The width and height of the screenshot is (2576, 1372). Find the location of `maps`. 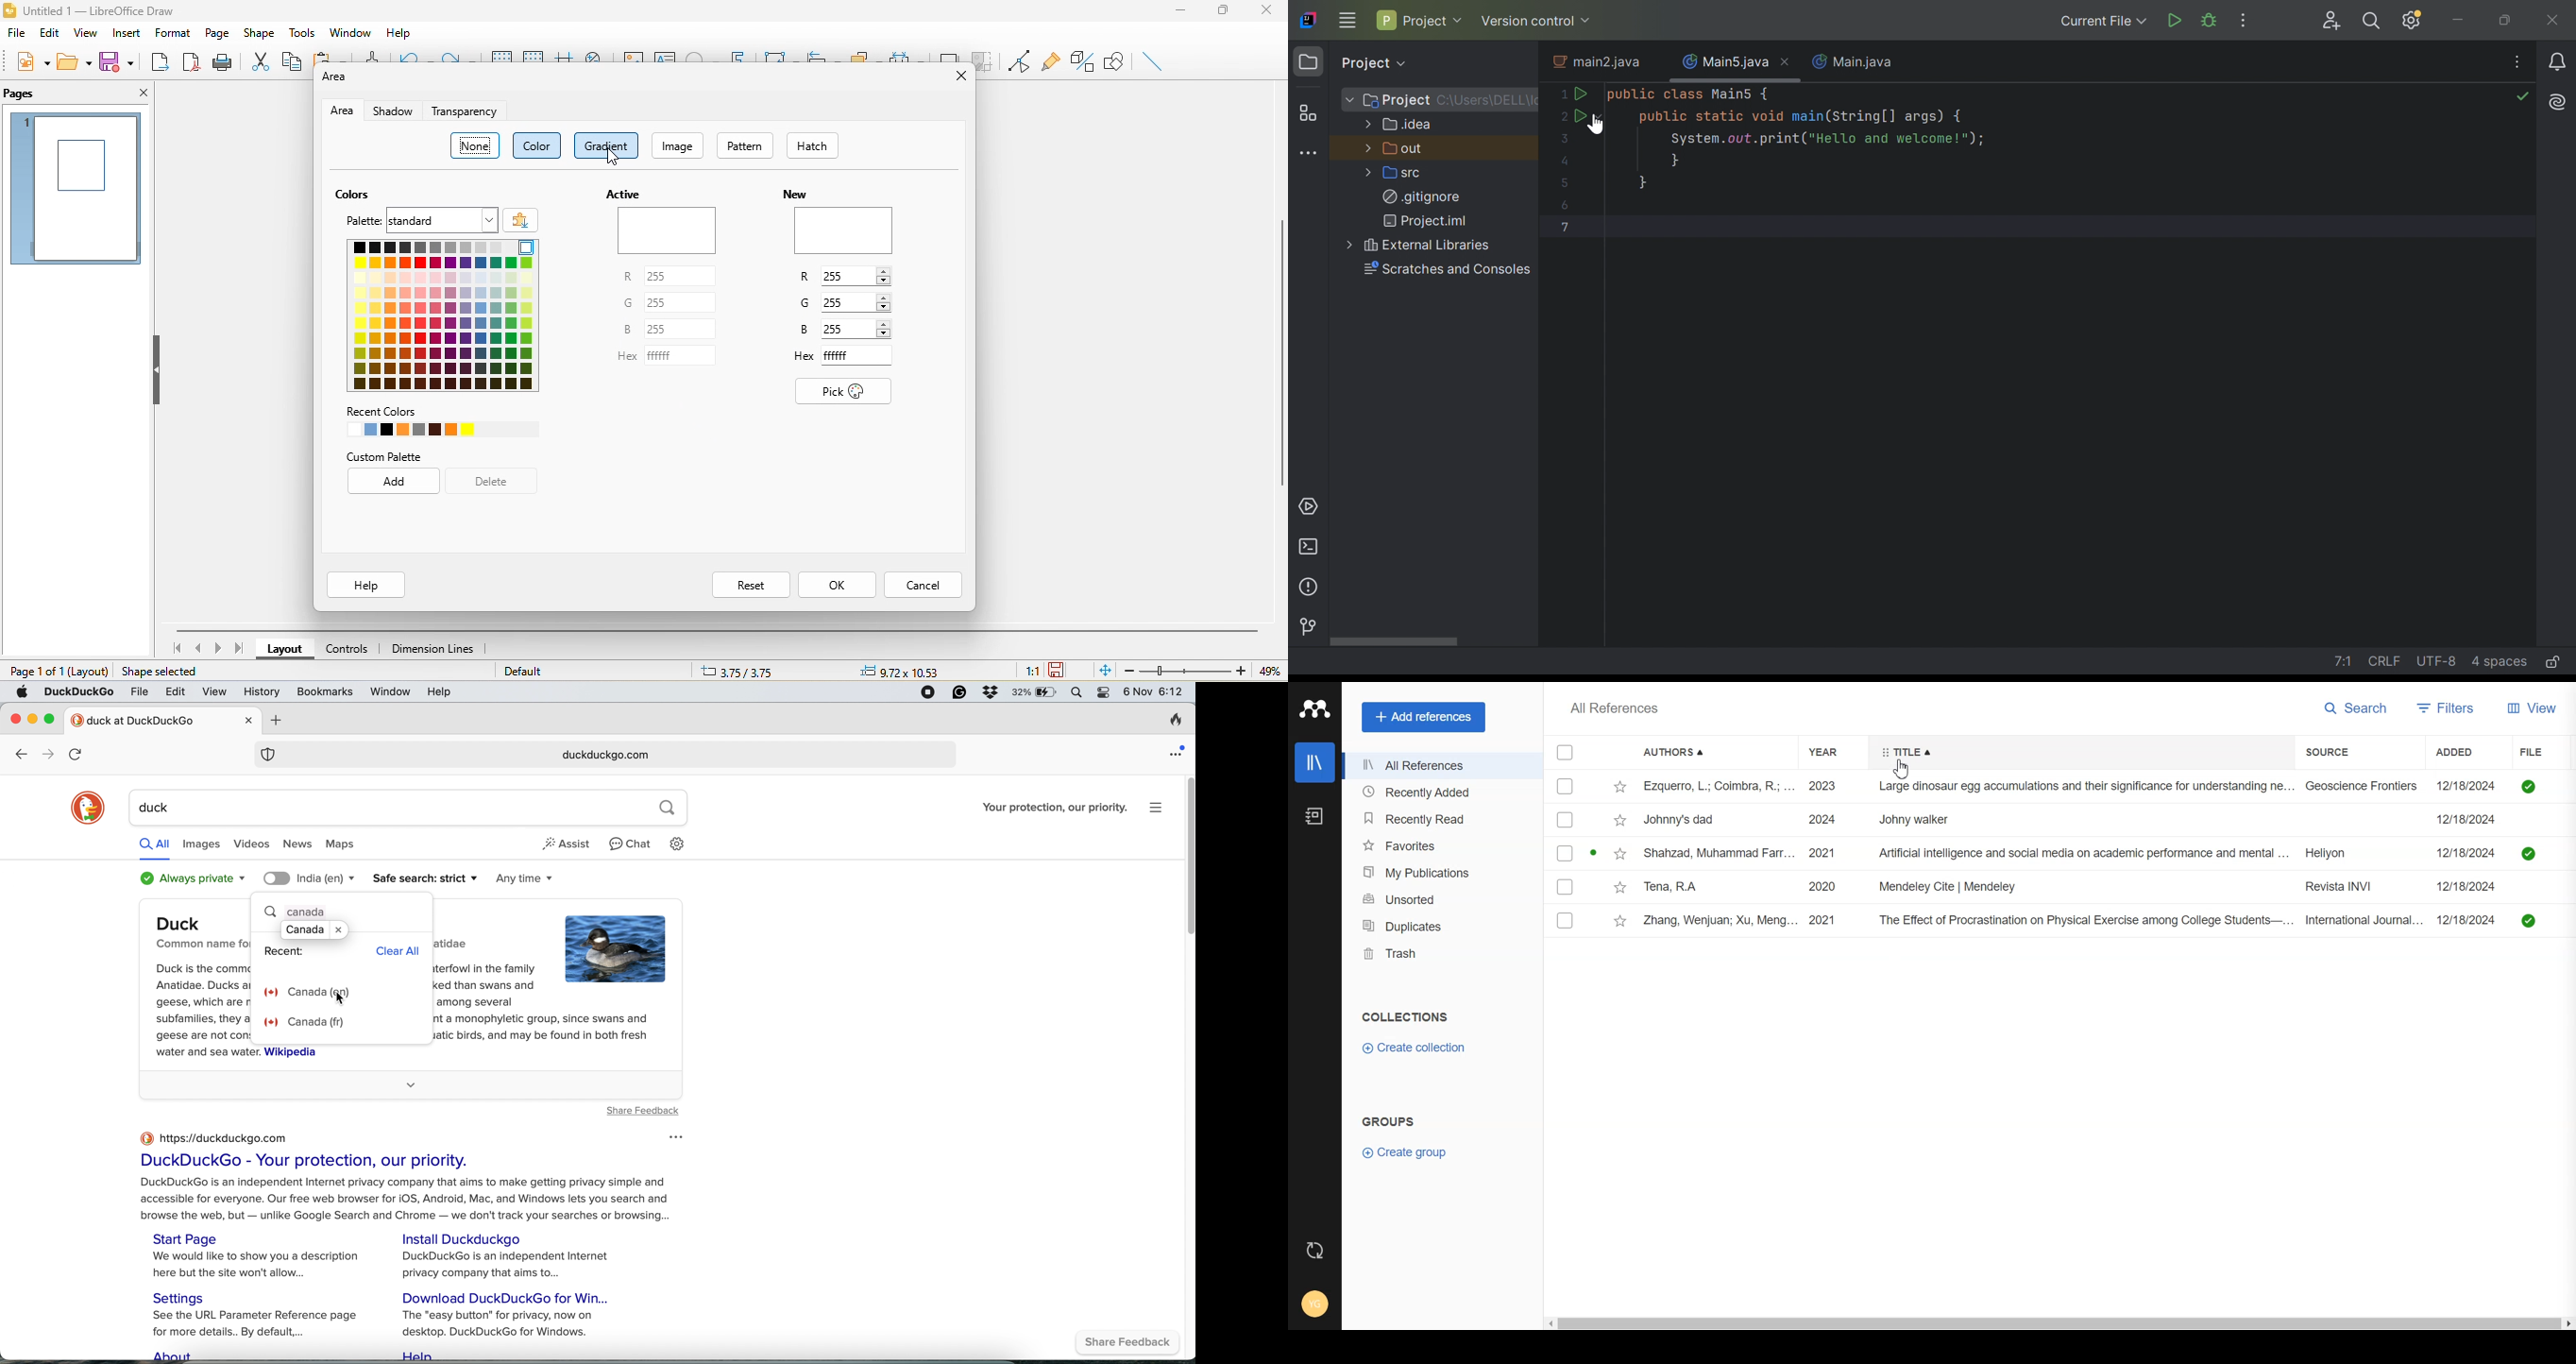

maps is located at coordinates (349, 845).